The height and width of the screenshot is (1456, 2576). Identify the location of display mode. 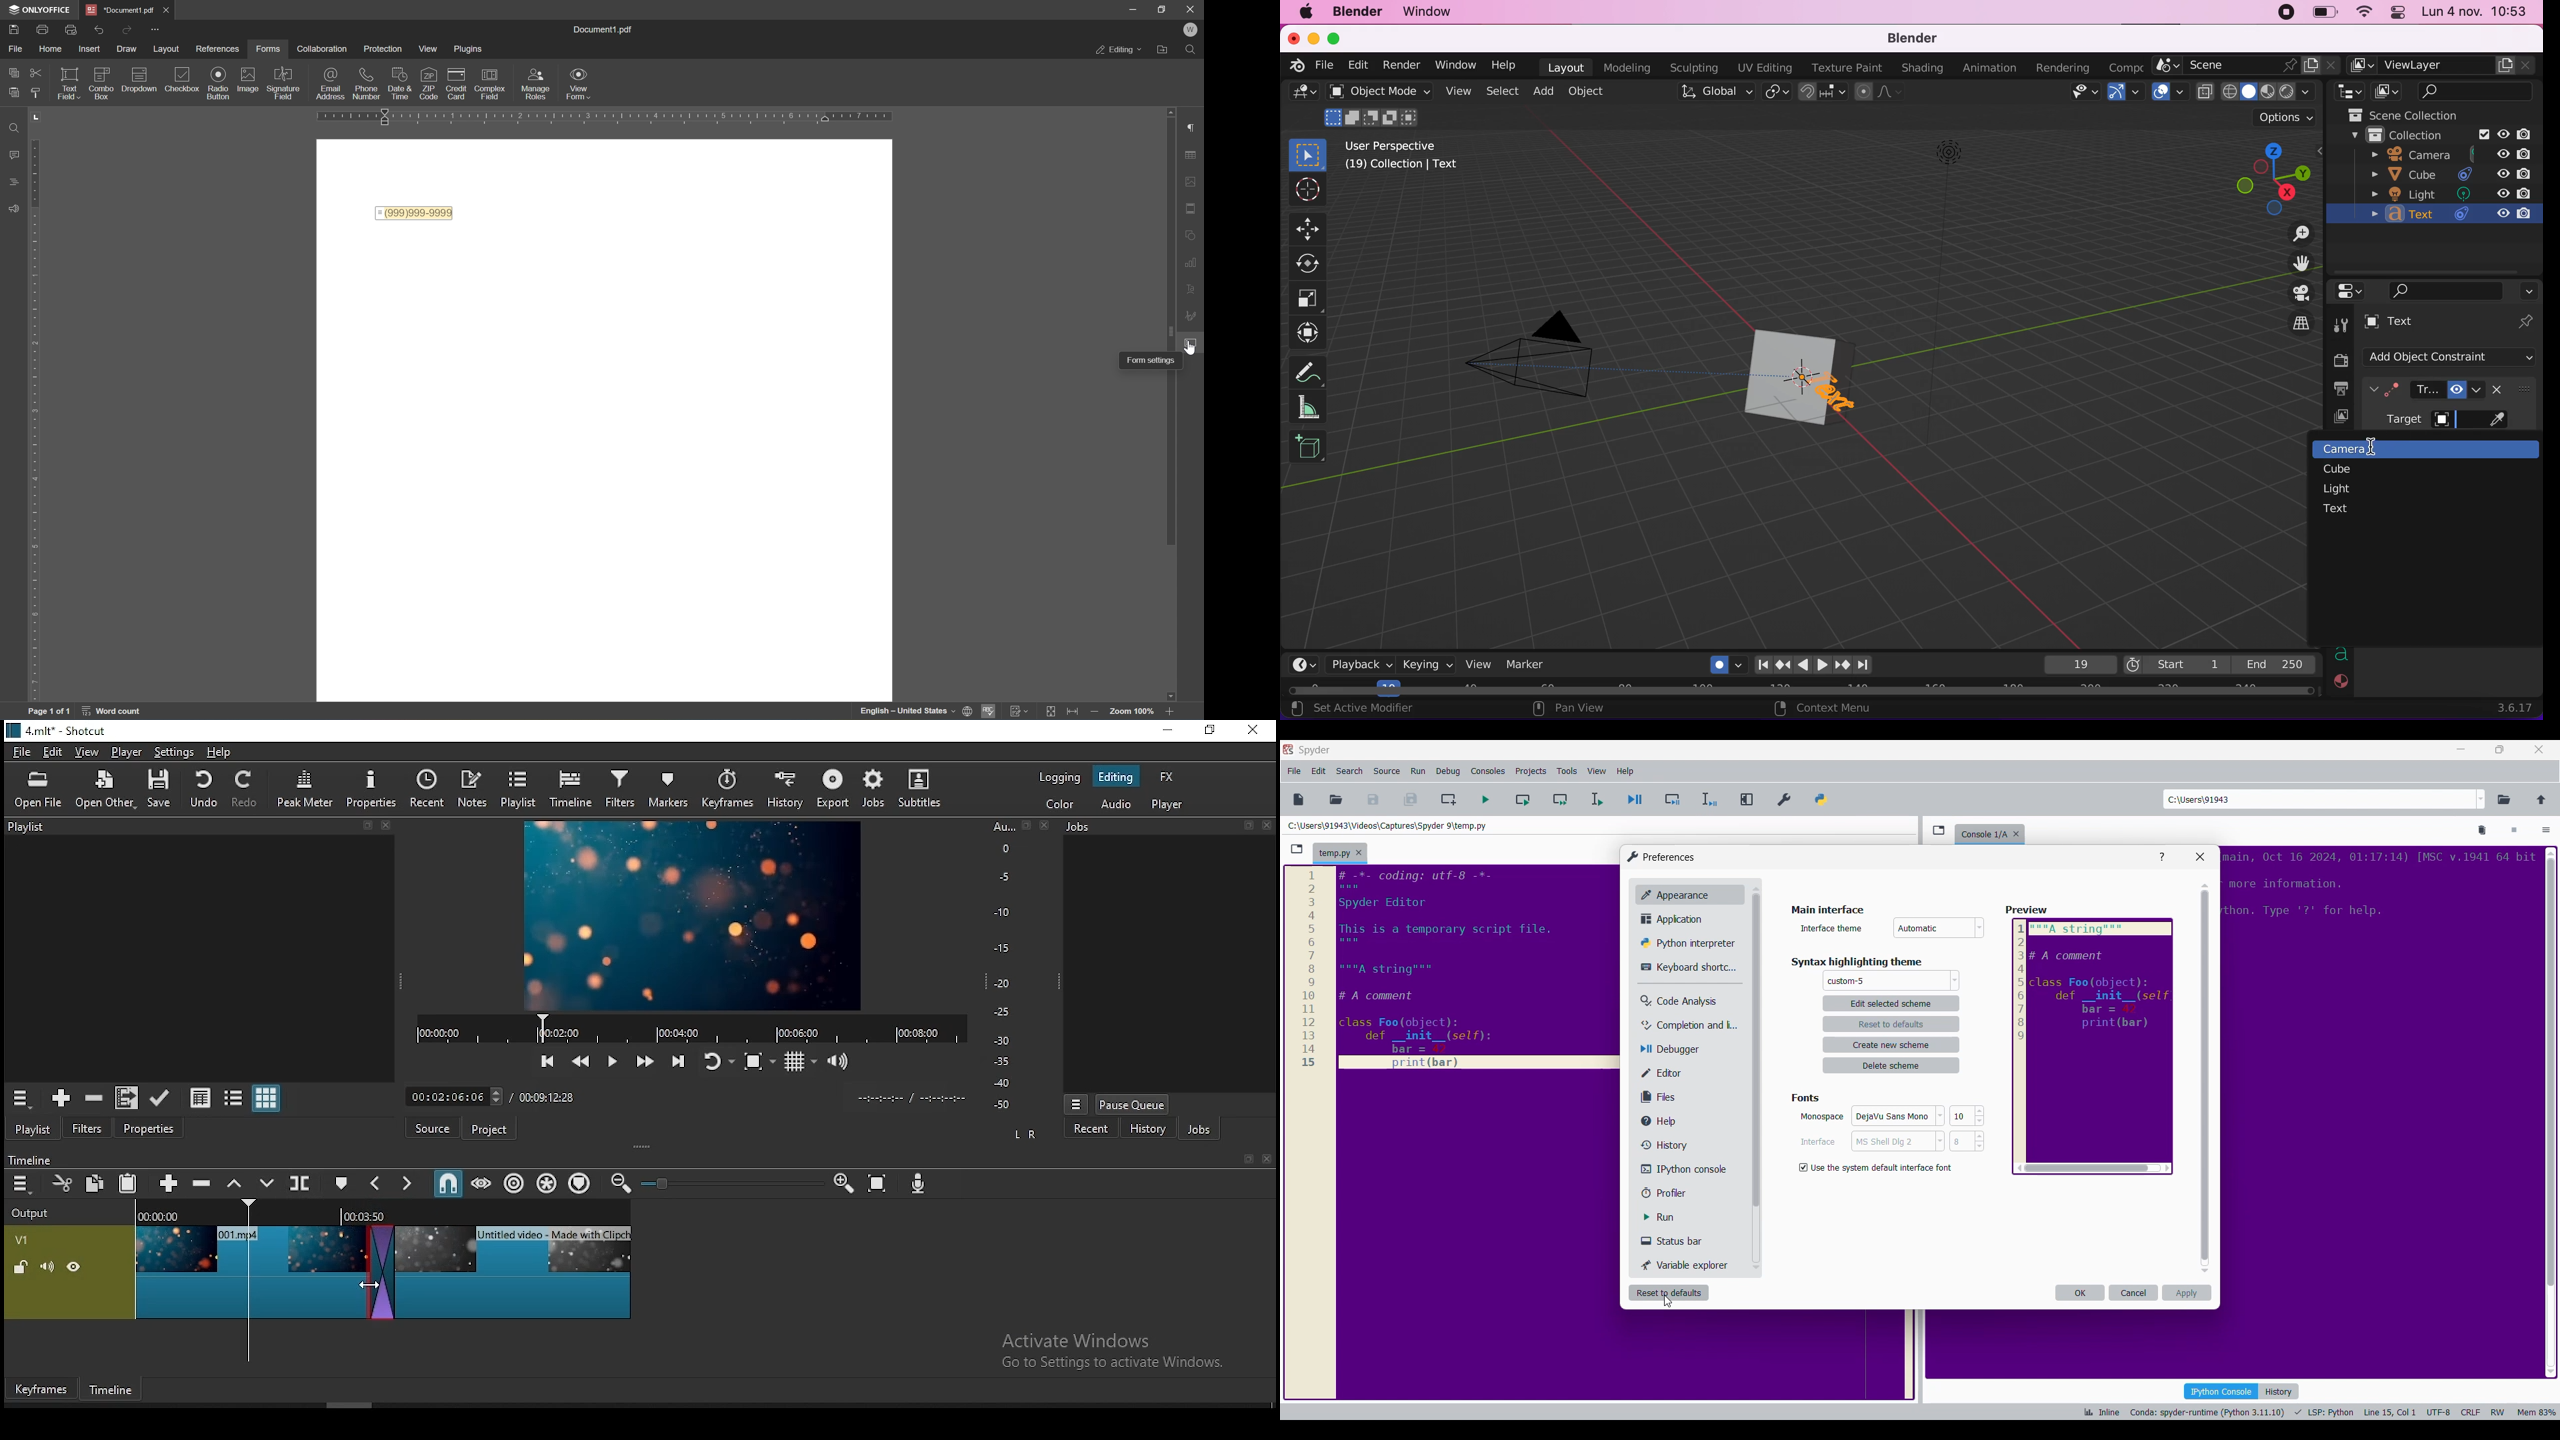
(2389, 91).